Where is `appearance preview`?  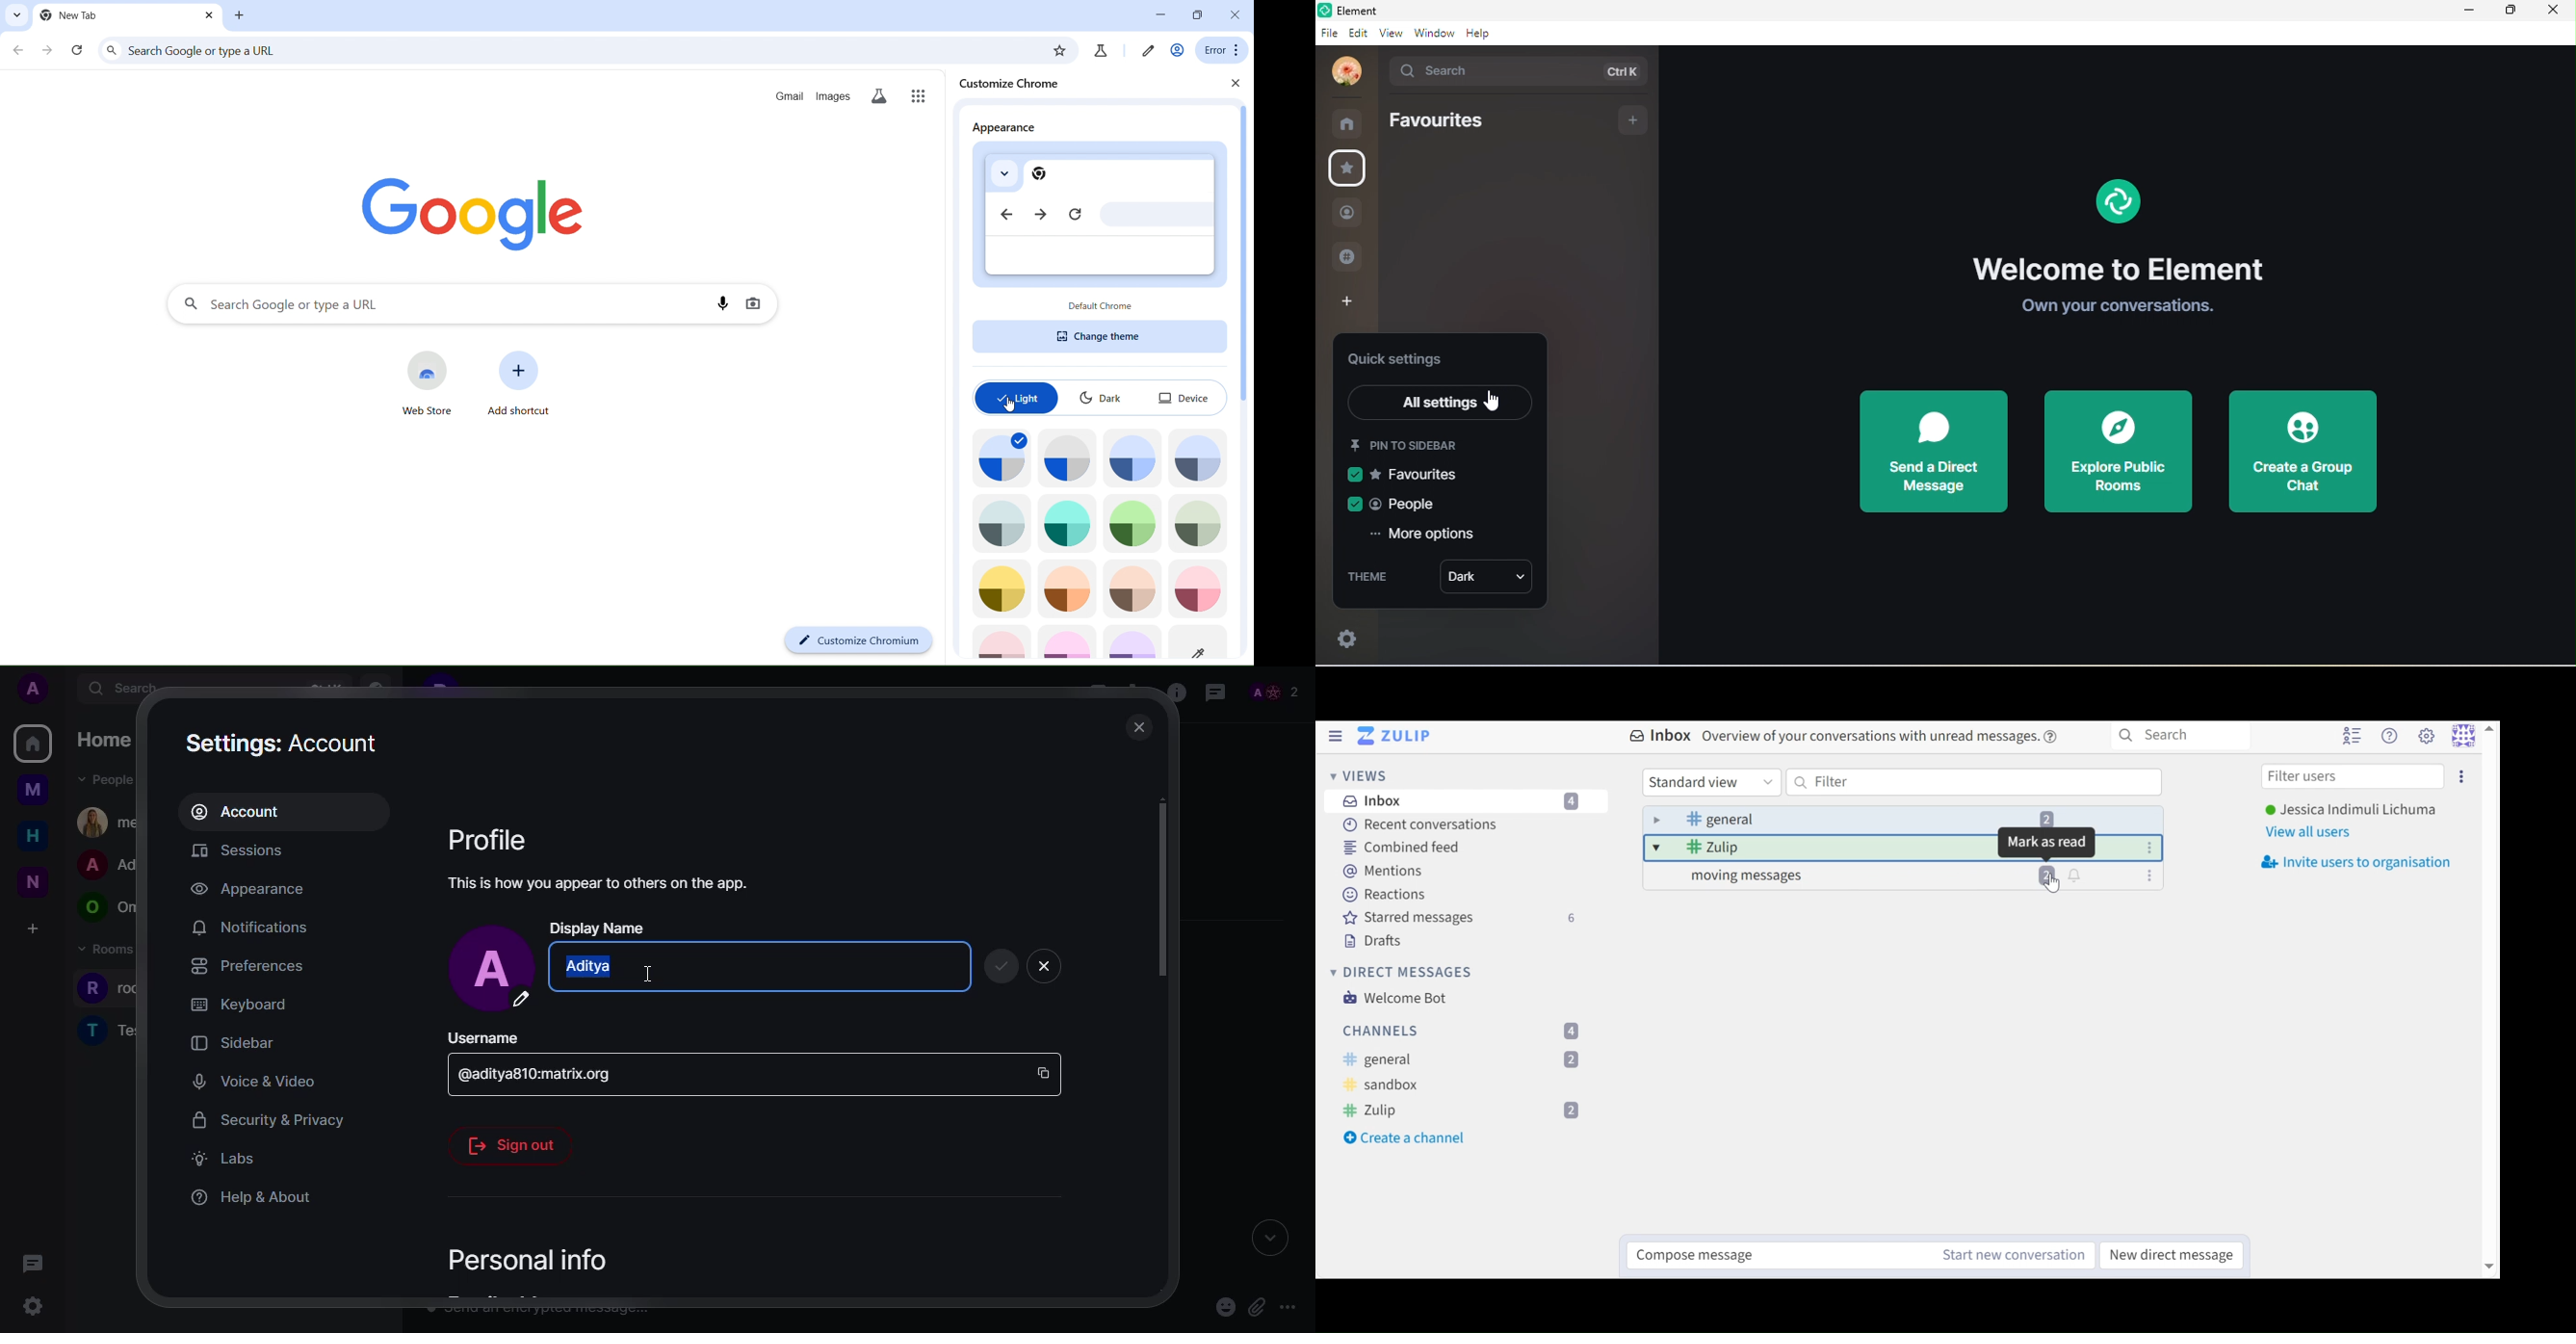 appearance preview is located at coordinates (1099, 218).